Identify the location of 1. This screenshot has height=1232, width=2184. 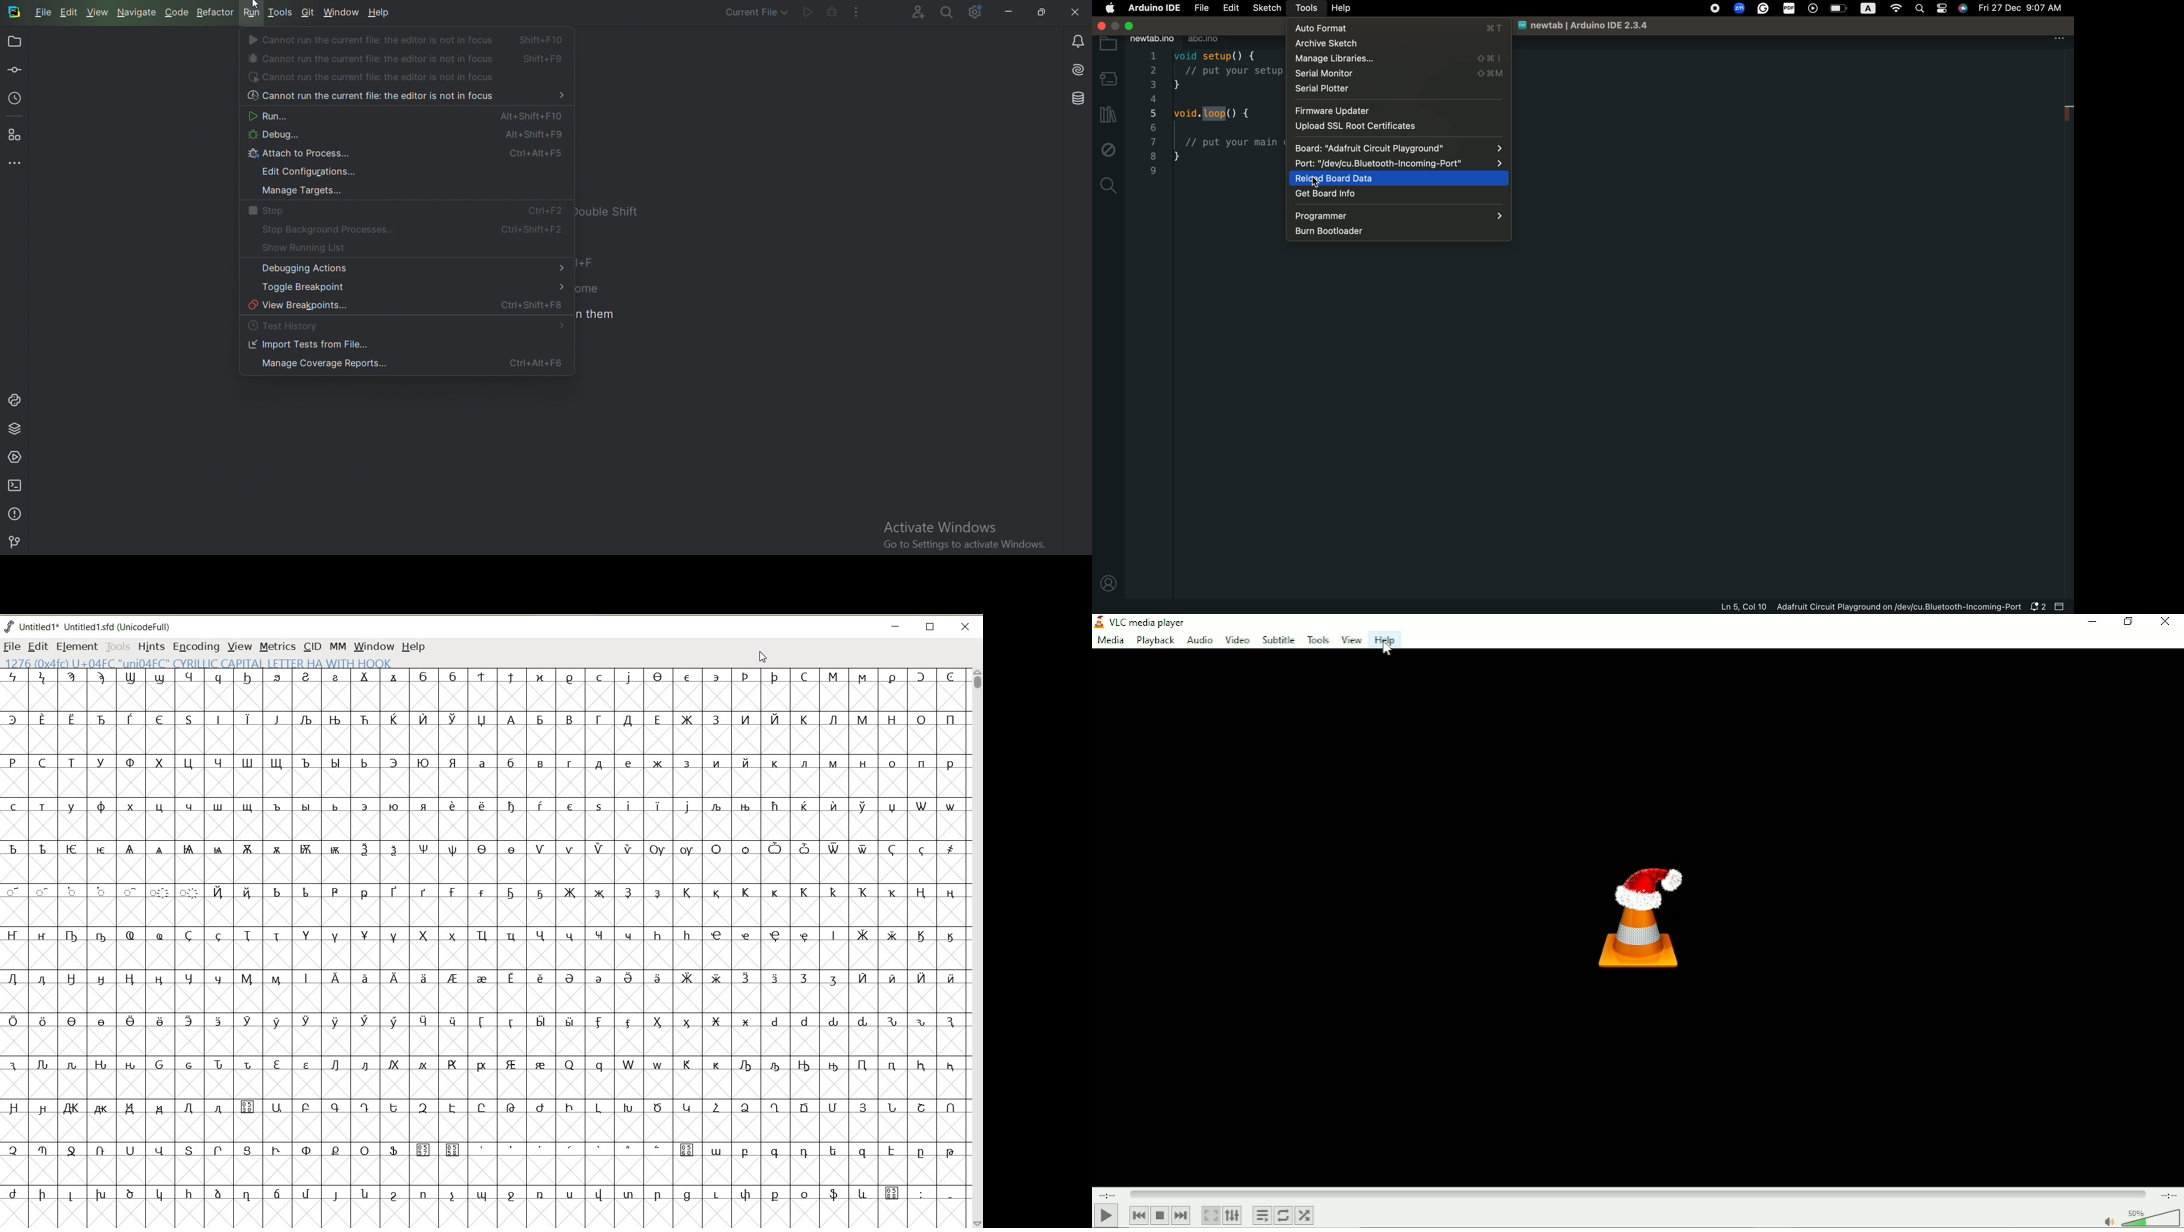
(1151, 56).